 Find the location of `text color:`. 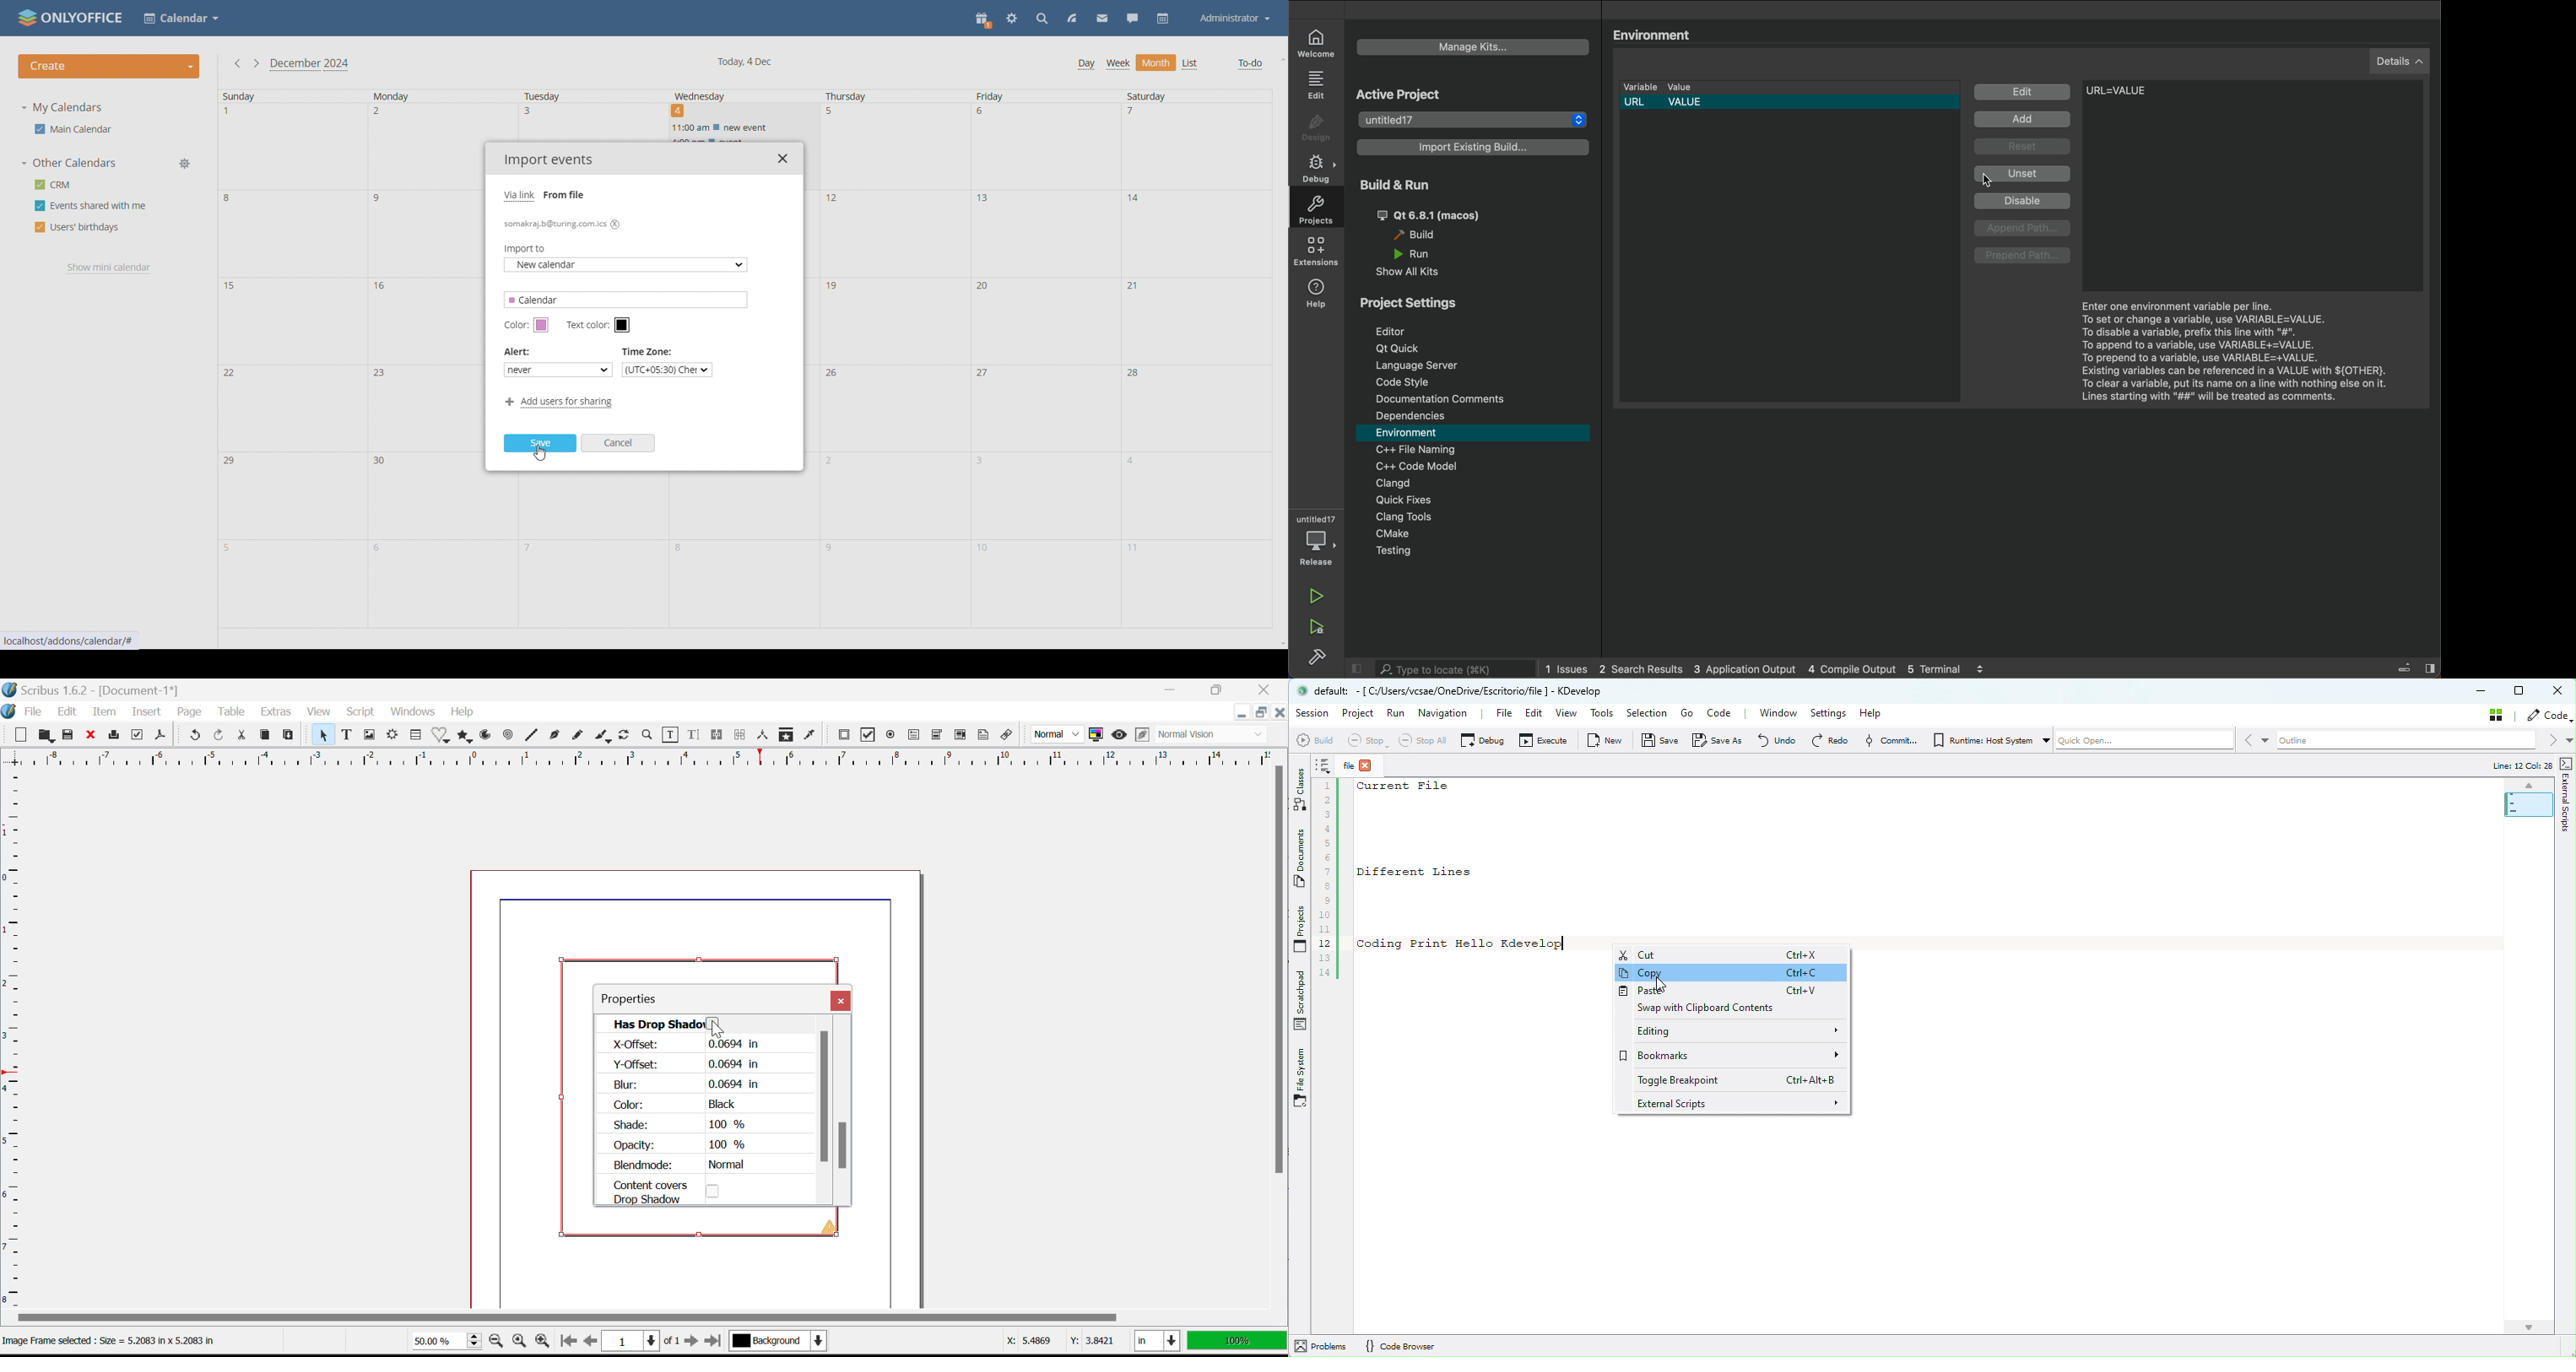

text color: is located at coordinates (590, 326).